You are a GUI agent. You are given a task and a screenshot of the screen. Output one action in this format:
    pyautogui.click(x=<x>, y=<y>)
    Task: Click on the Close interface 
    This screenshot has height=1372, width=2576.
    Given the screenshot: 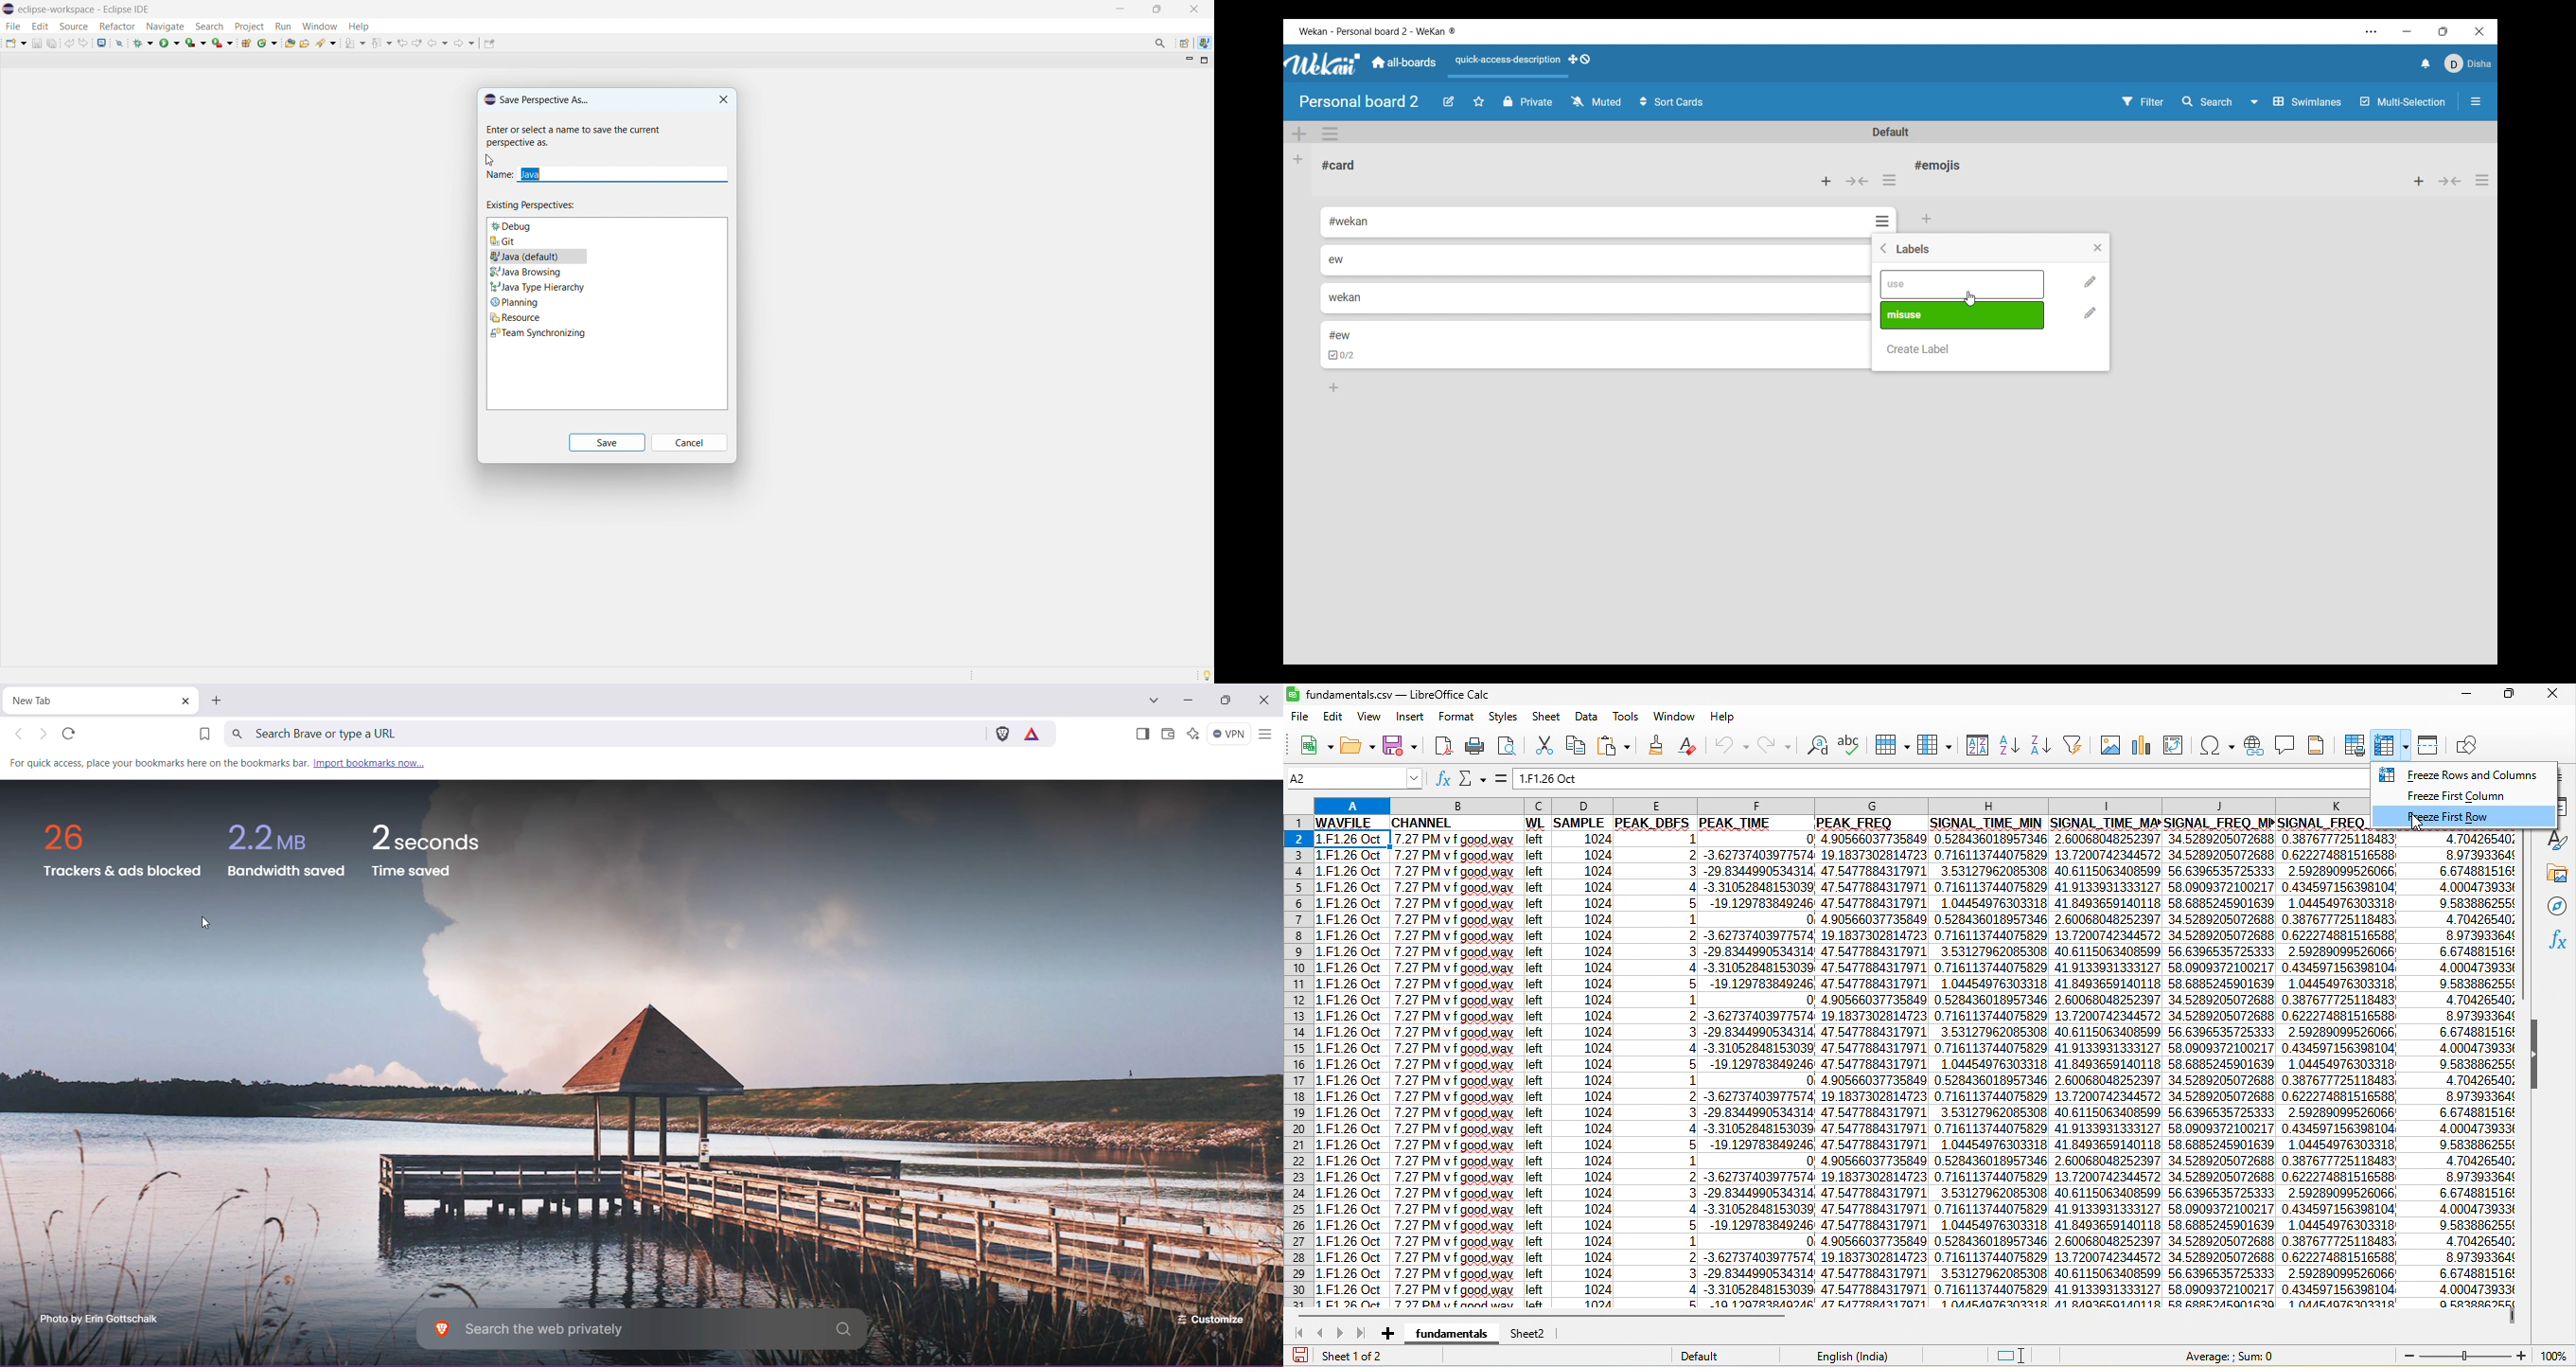 What is the action you would take?
    pyautogui.click(x=2480, y=31)
    